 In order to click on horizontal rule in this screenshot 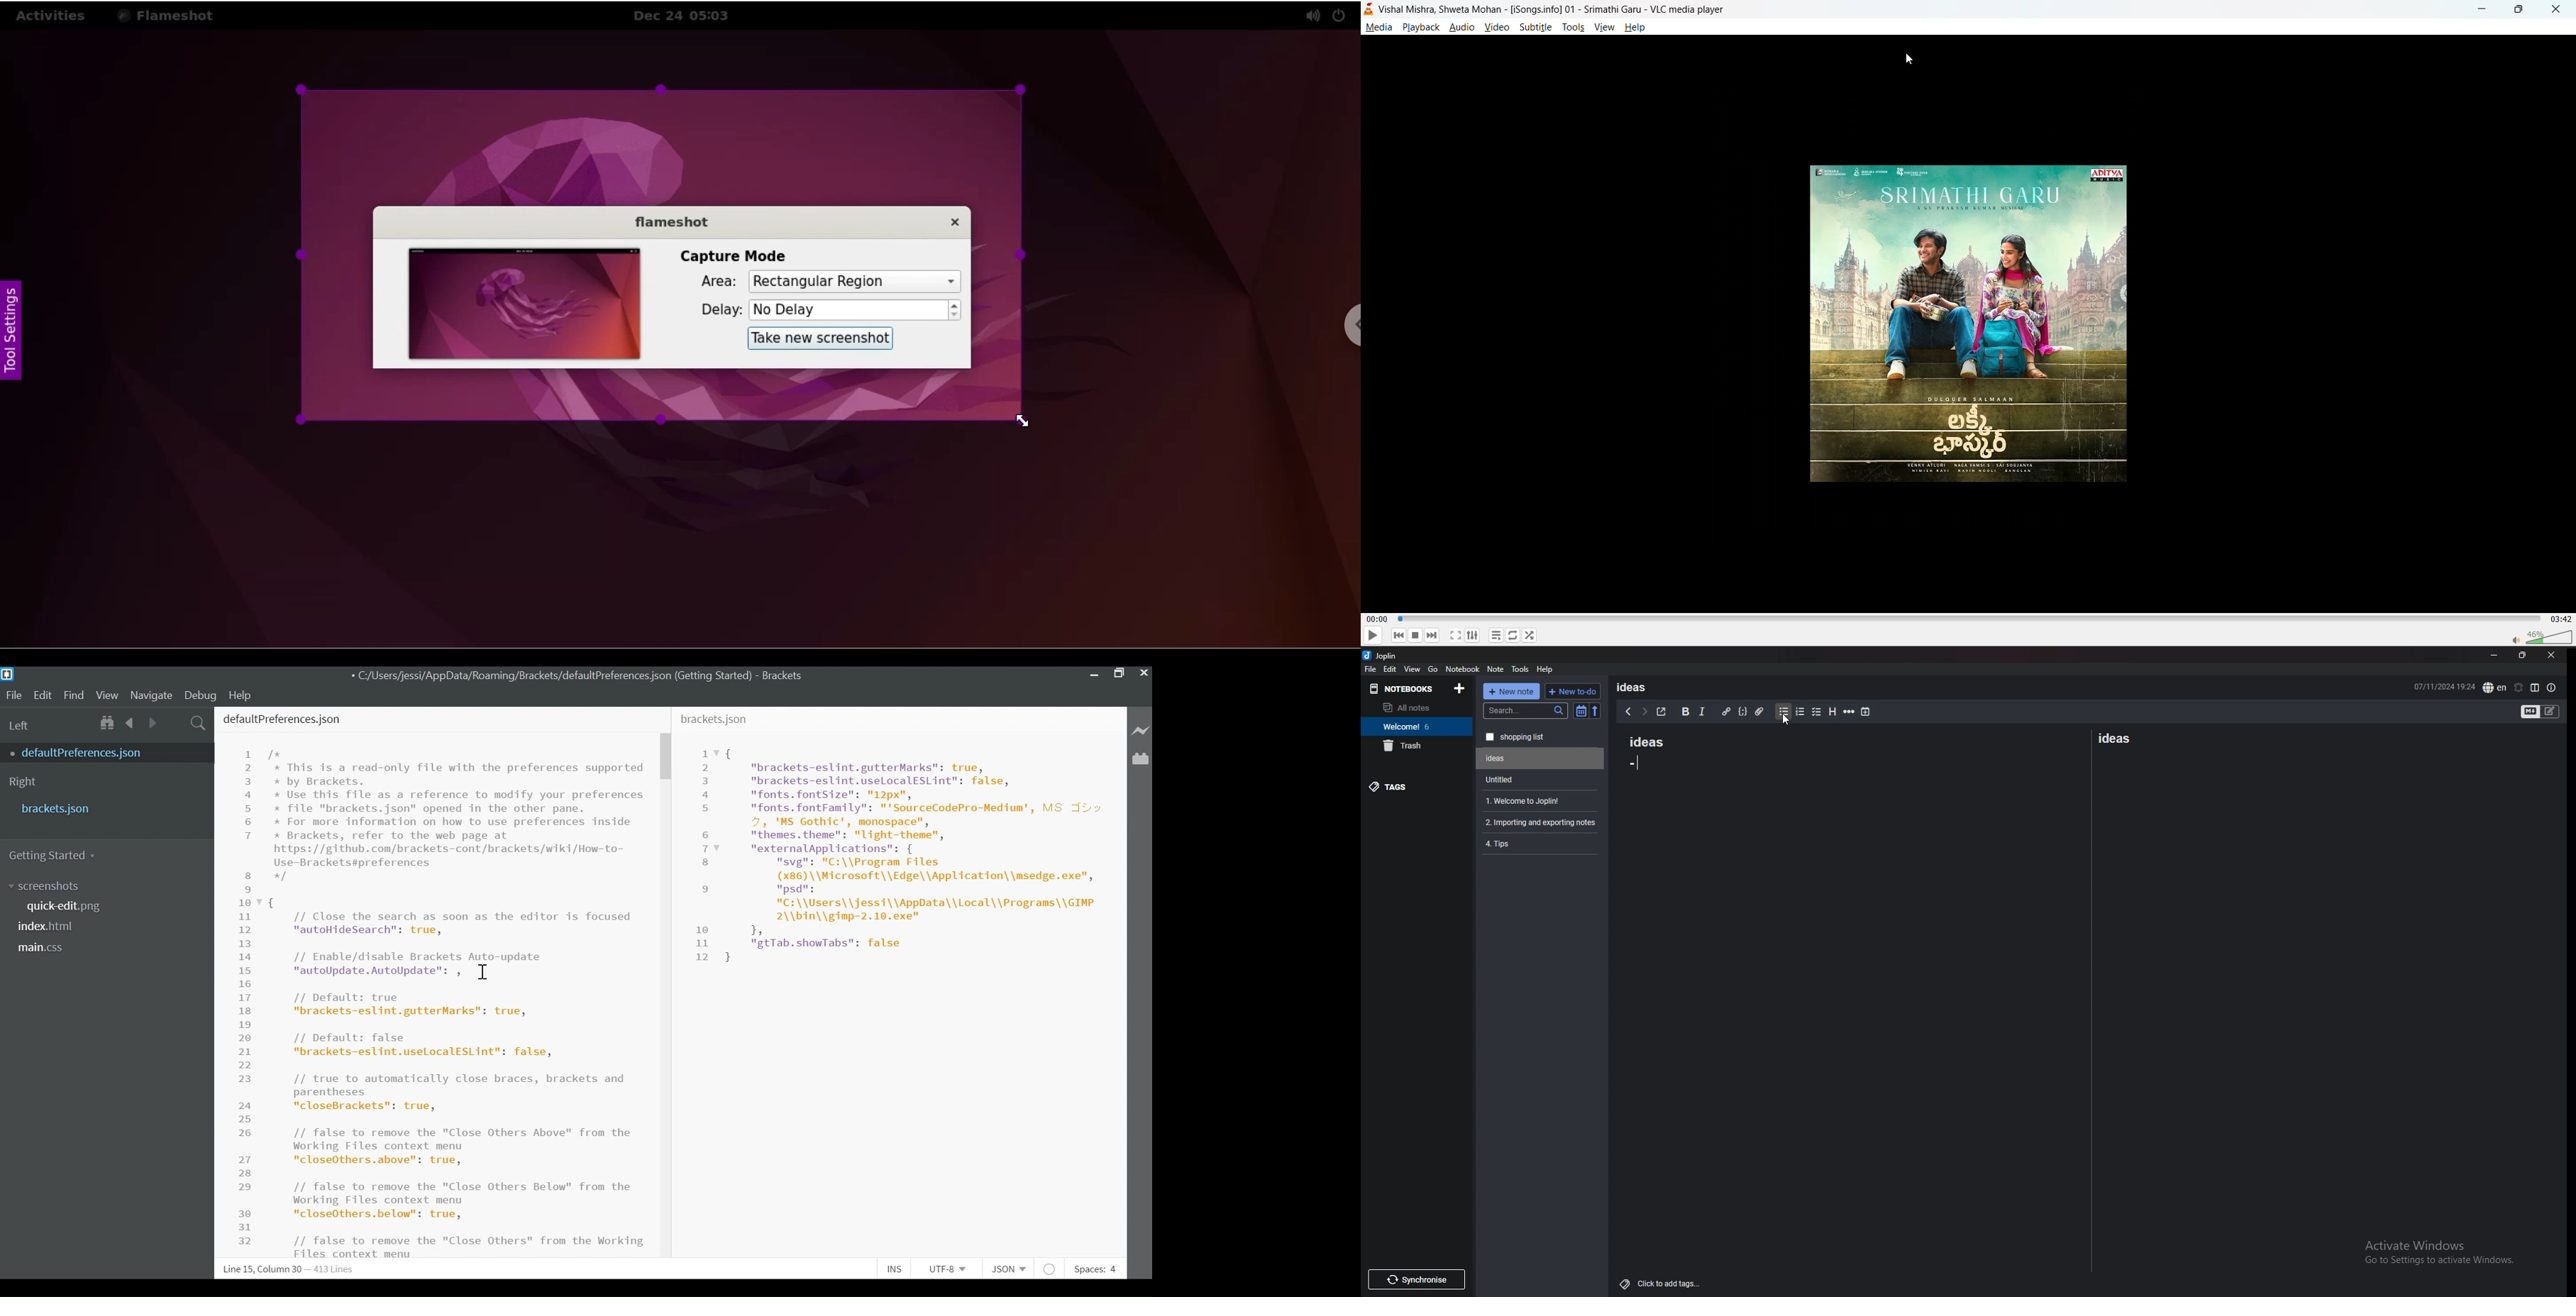, I will do `click(1849, 712)`.